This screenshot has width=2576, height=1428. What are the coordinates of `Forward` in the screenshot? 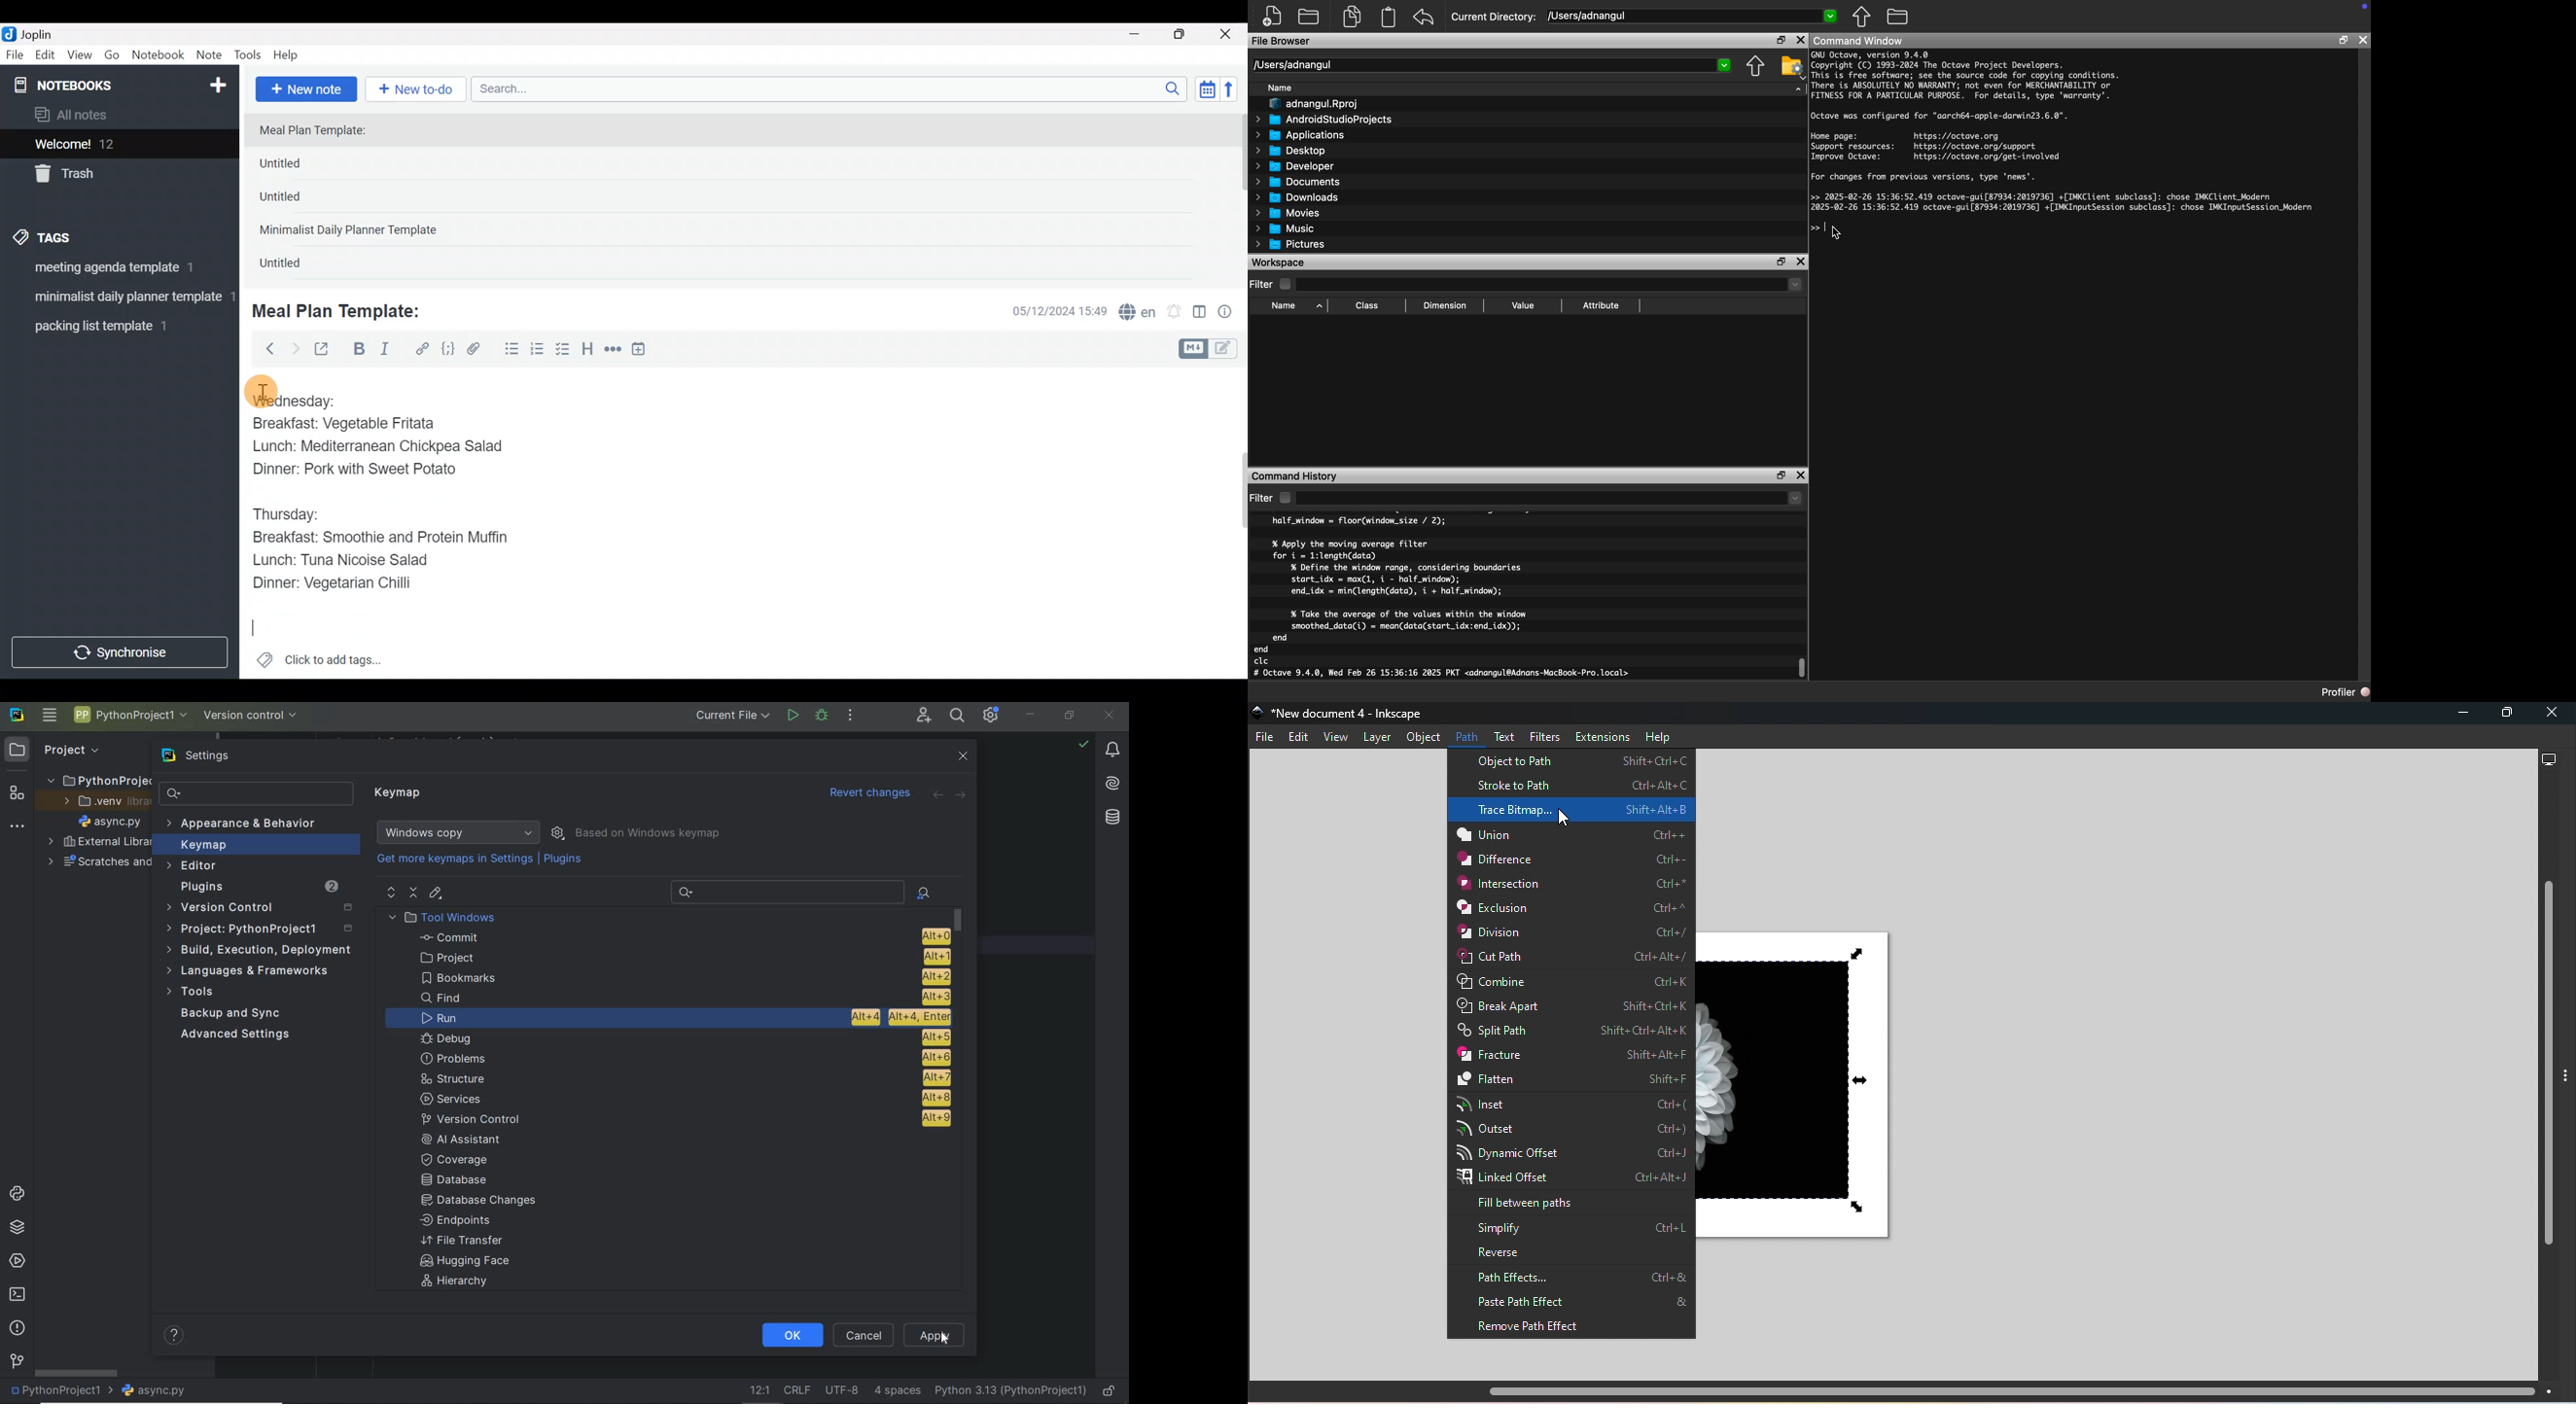 It's located at (295, 348).